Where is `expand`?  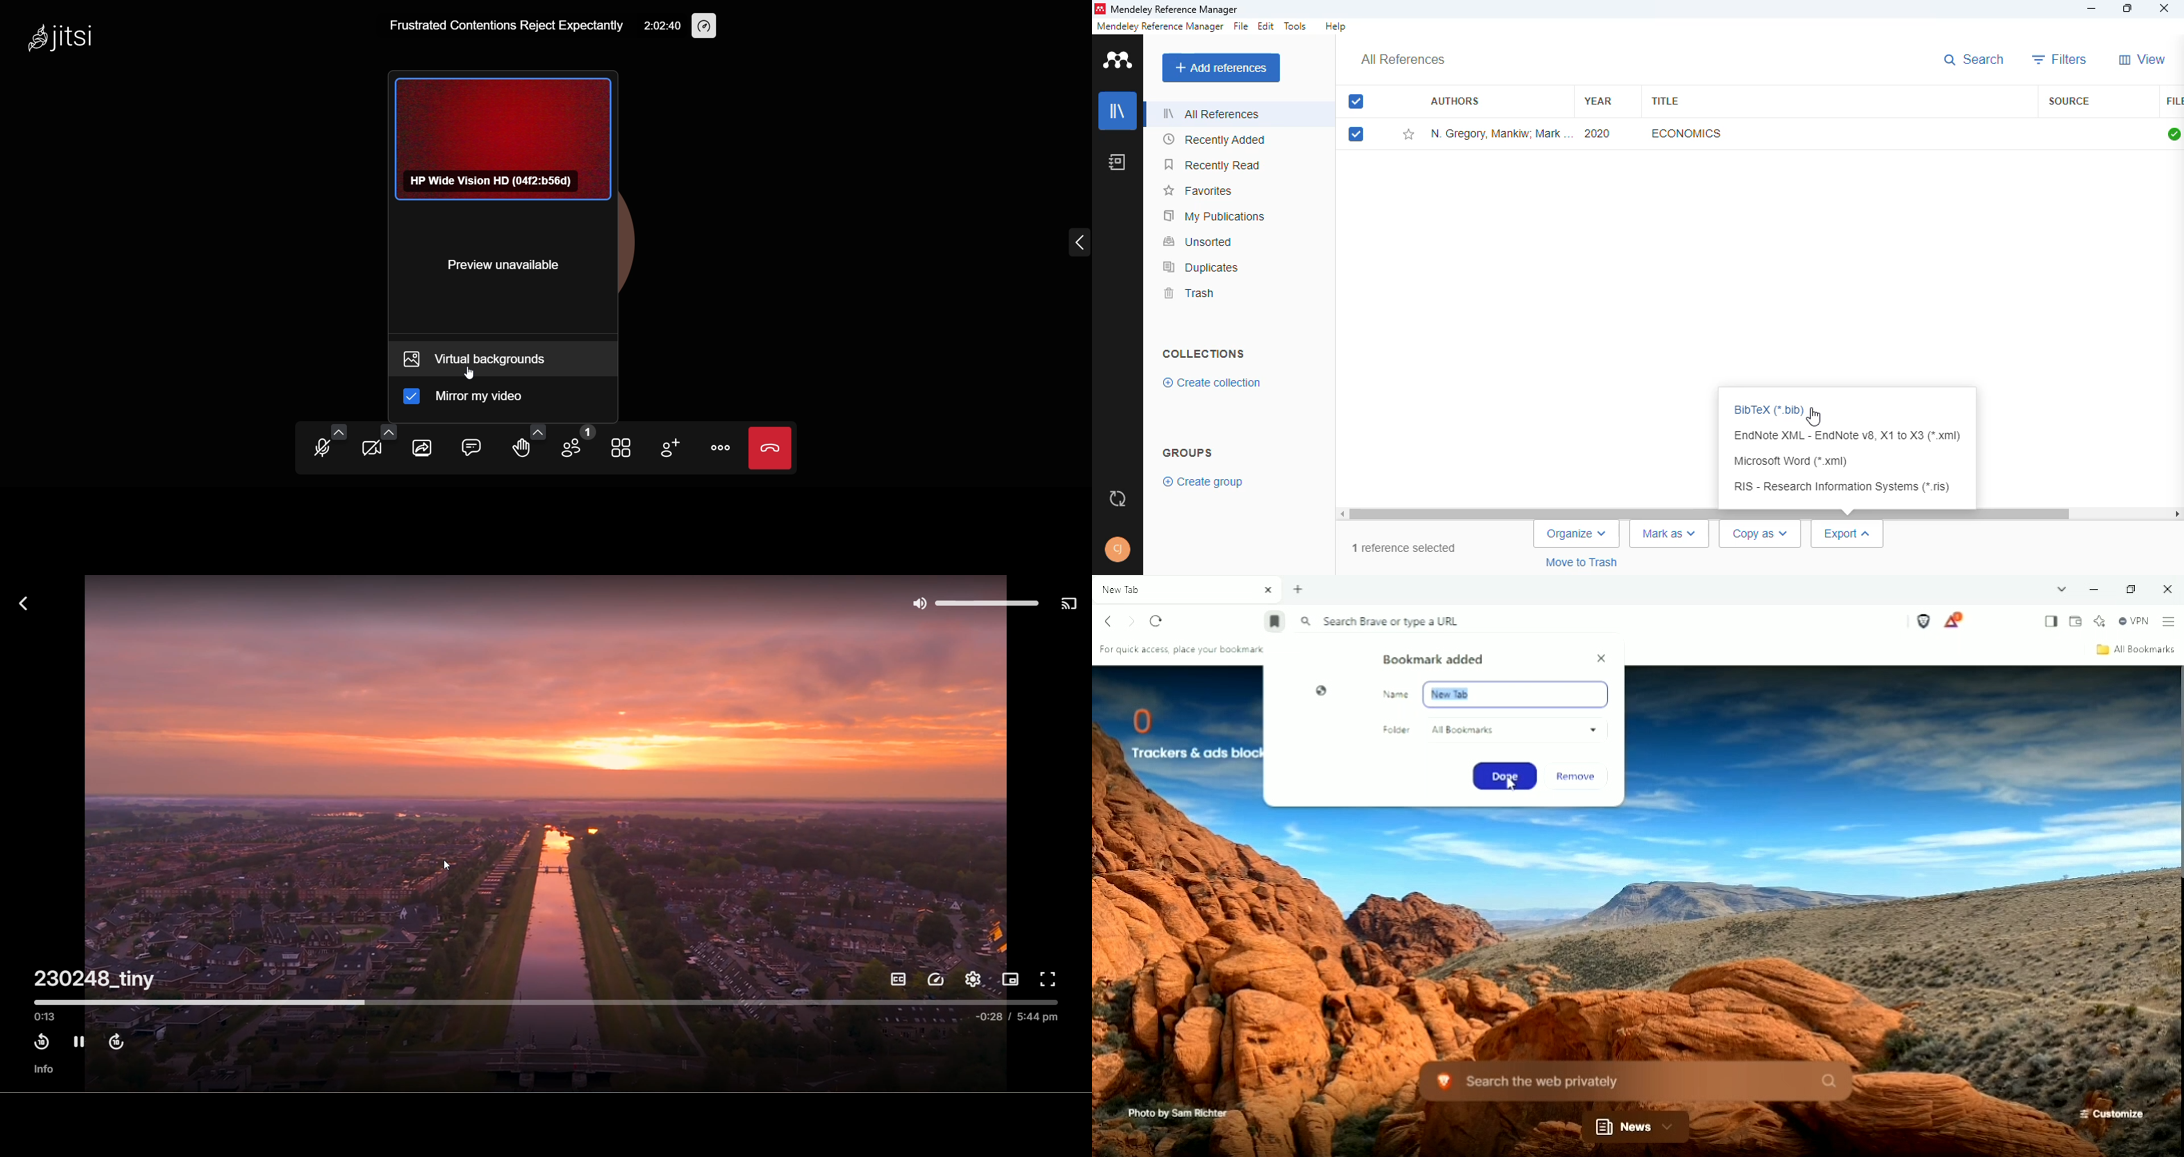 expand is located at coordinates (1071, 245).